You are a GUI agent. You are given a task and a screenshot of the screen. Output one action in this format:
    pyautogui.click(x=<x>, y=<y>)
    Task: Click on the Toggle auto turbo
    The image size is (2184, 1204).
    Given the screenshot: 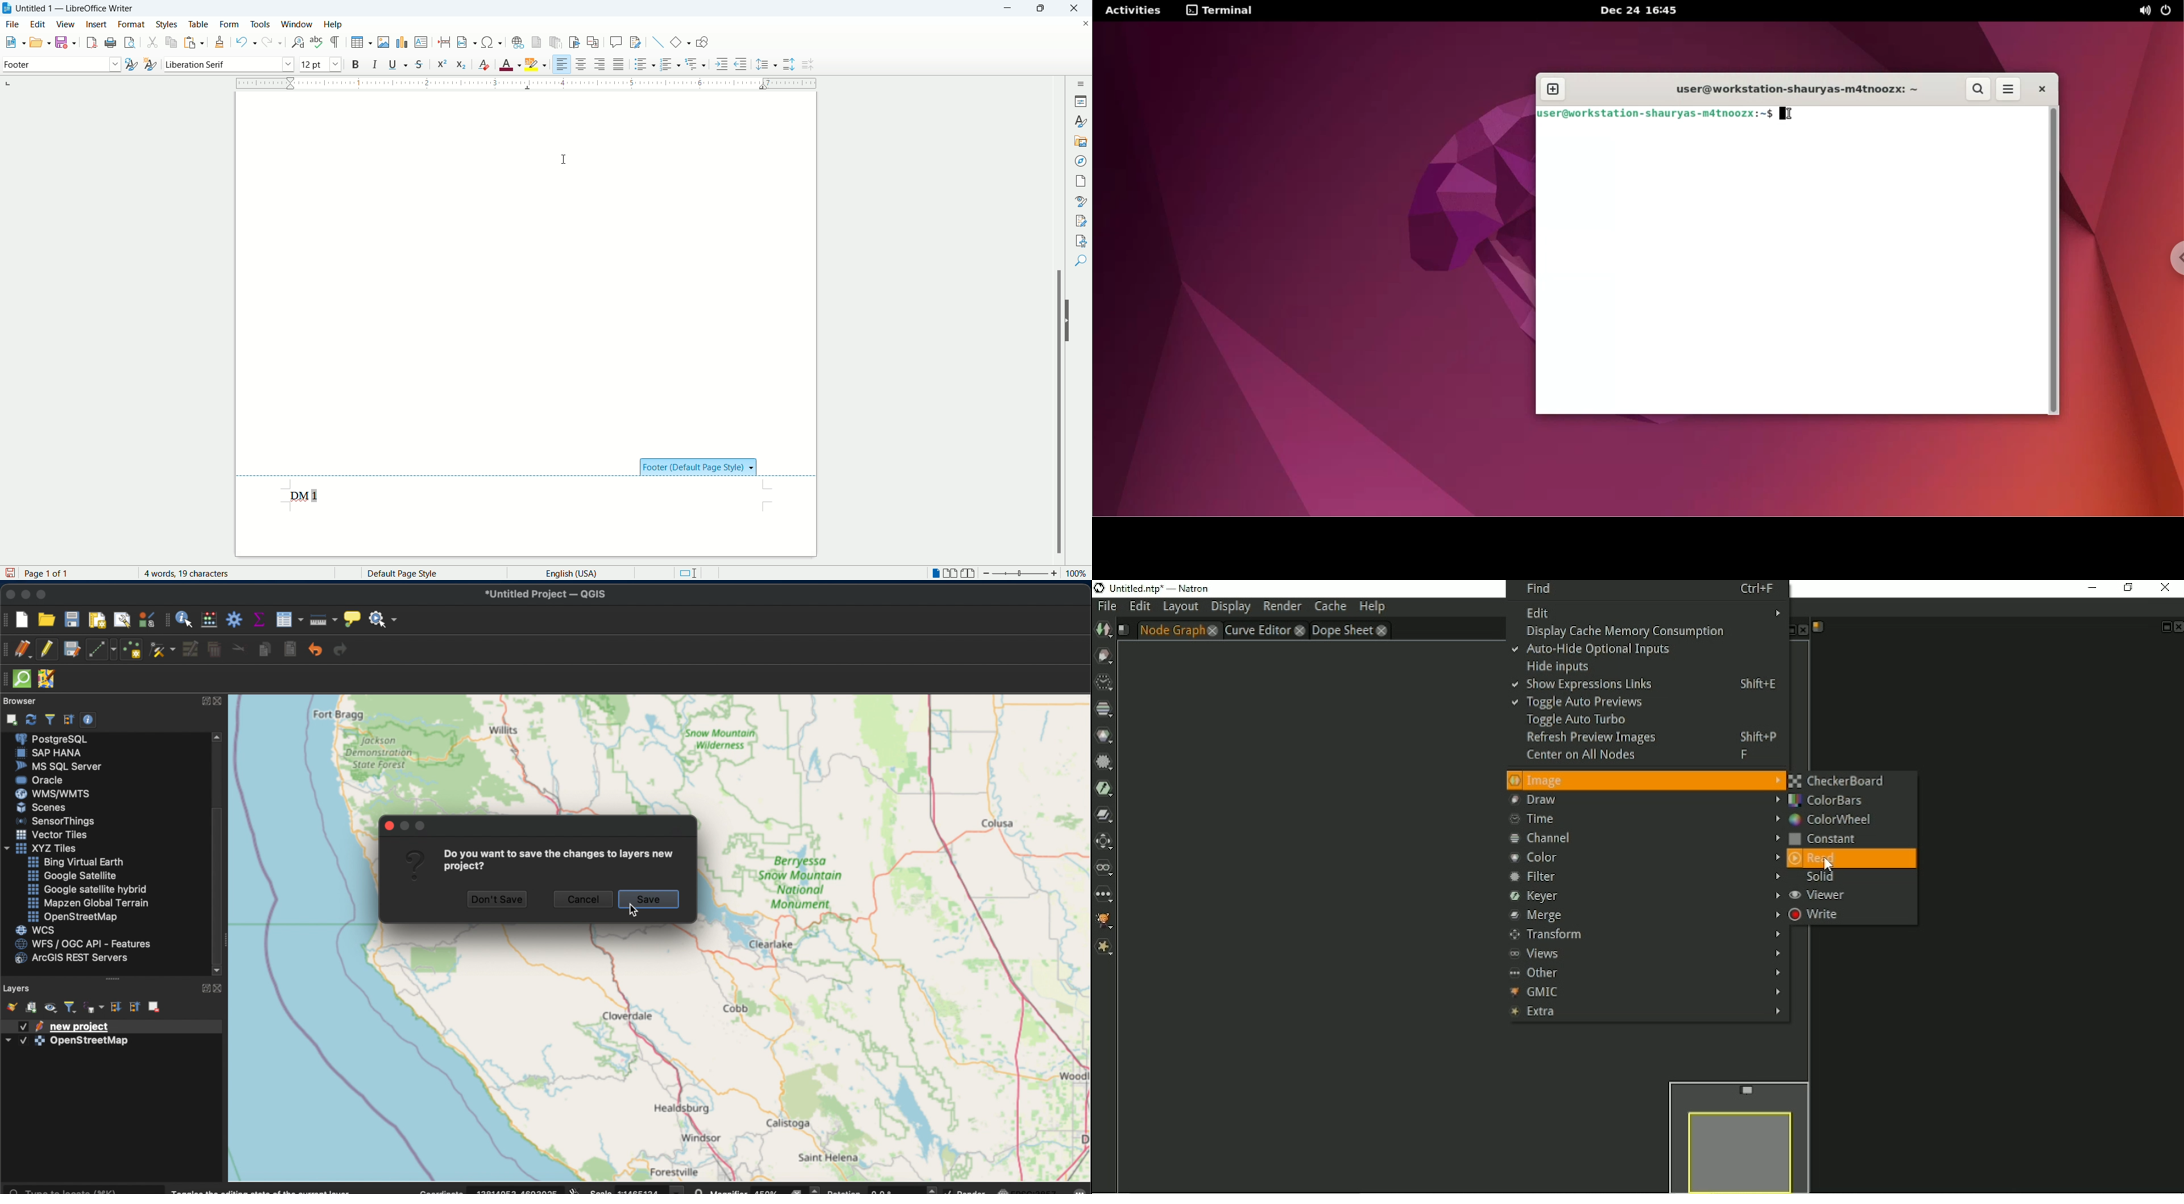 What is the action you would take?
    pyautogui.click(x=1578, y=721)
    